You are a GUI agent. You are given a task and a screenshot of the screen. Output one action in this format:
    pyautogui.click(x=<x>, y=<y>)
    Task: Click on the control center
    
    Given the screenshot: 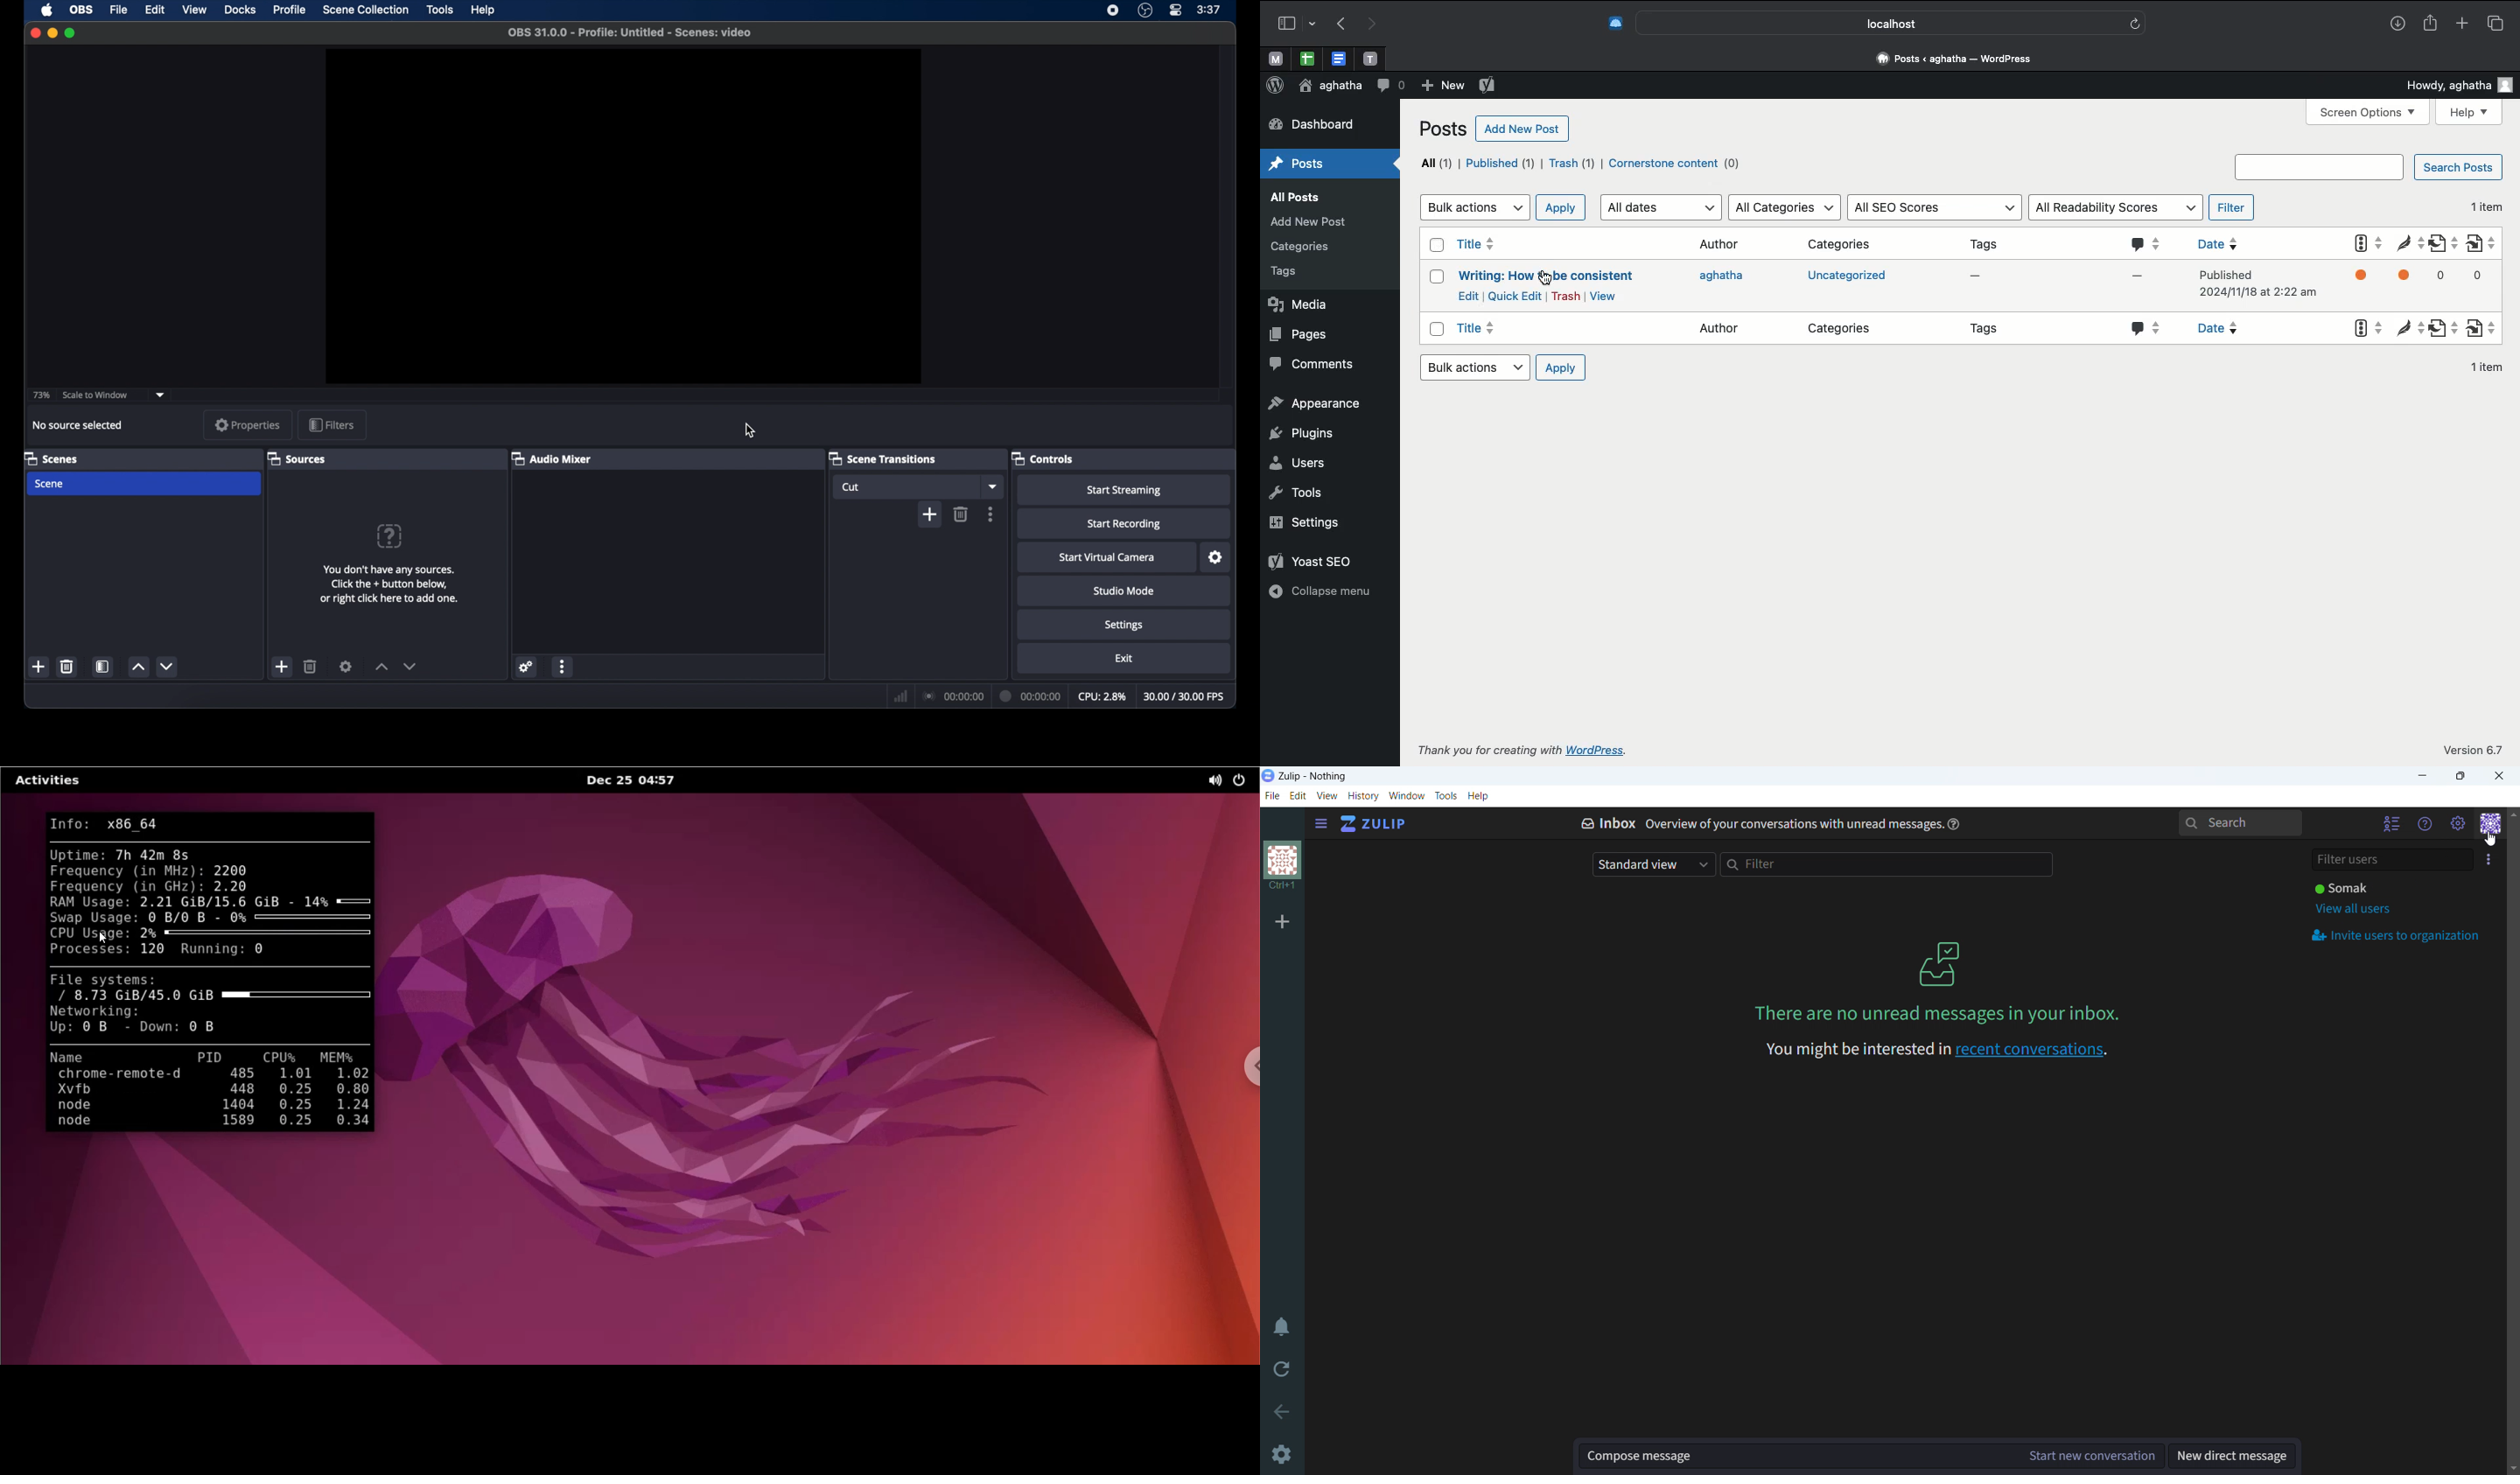 What is the action you would take?
    pyautogui.click(x=1175, y=10)
    